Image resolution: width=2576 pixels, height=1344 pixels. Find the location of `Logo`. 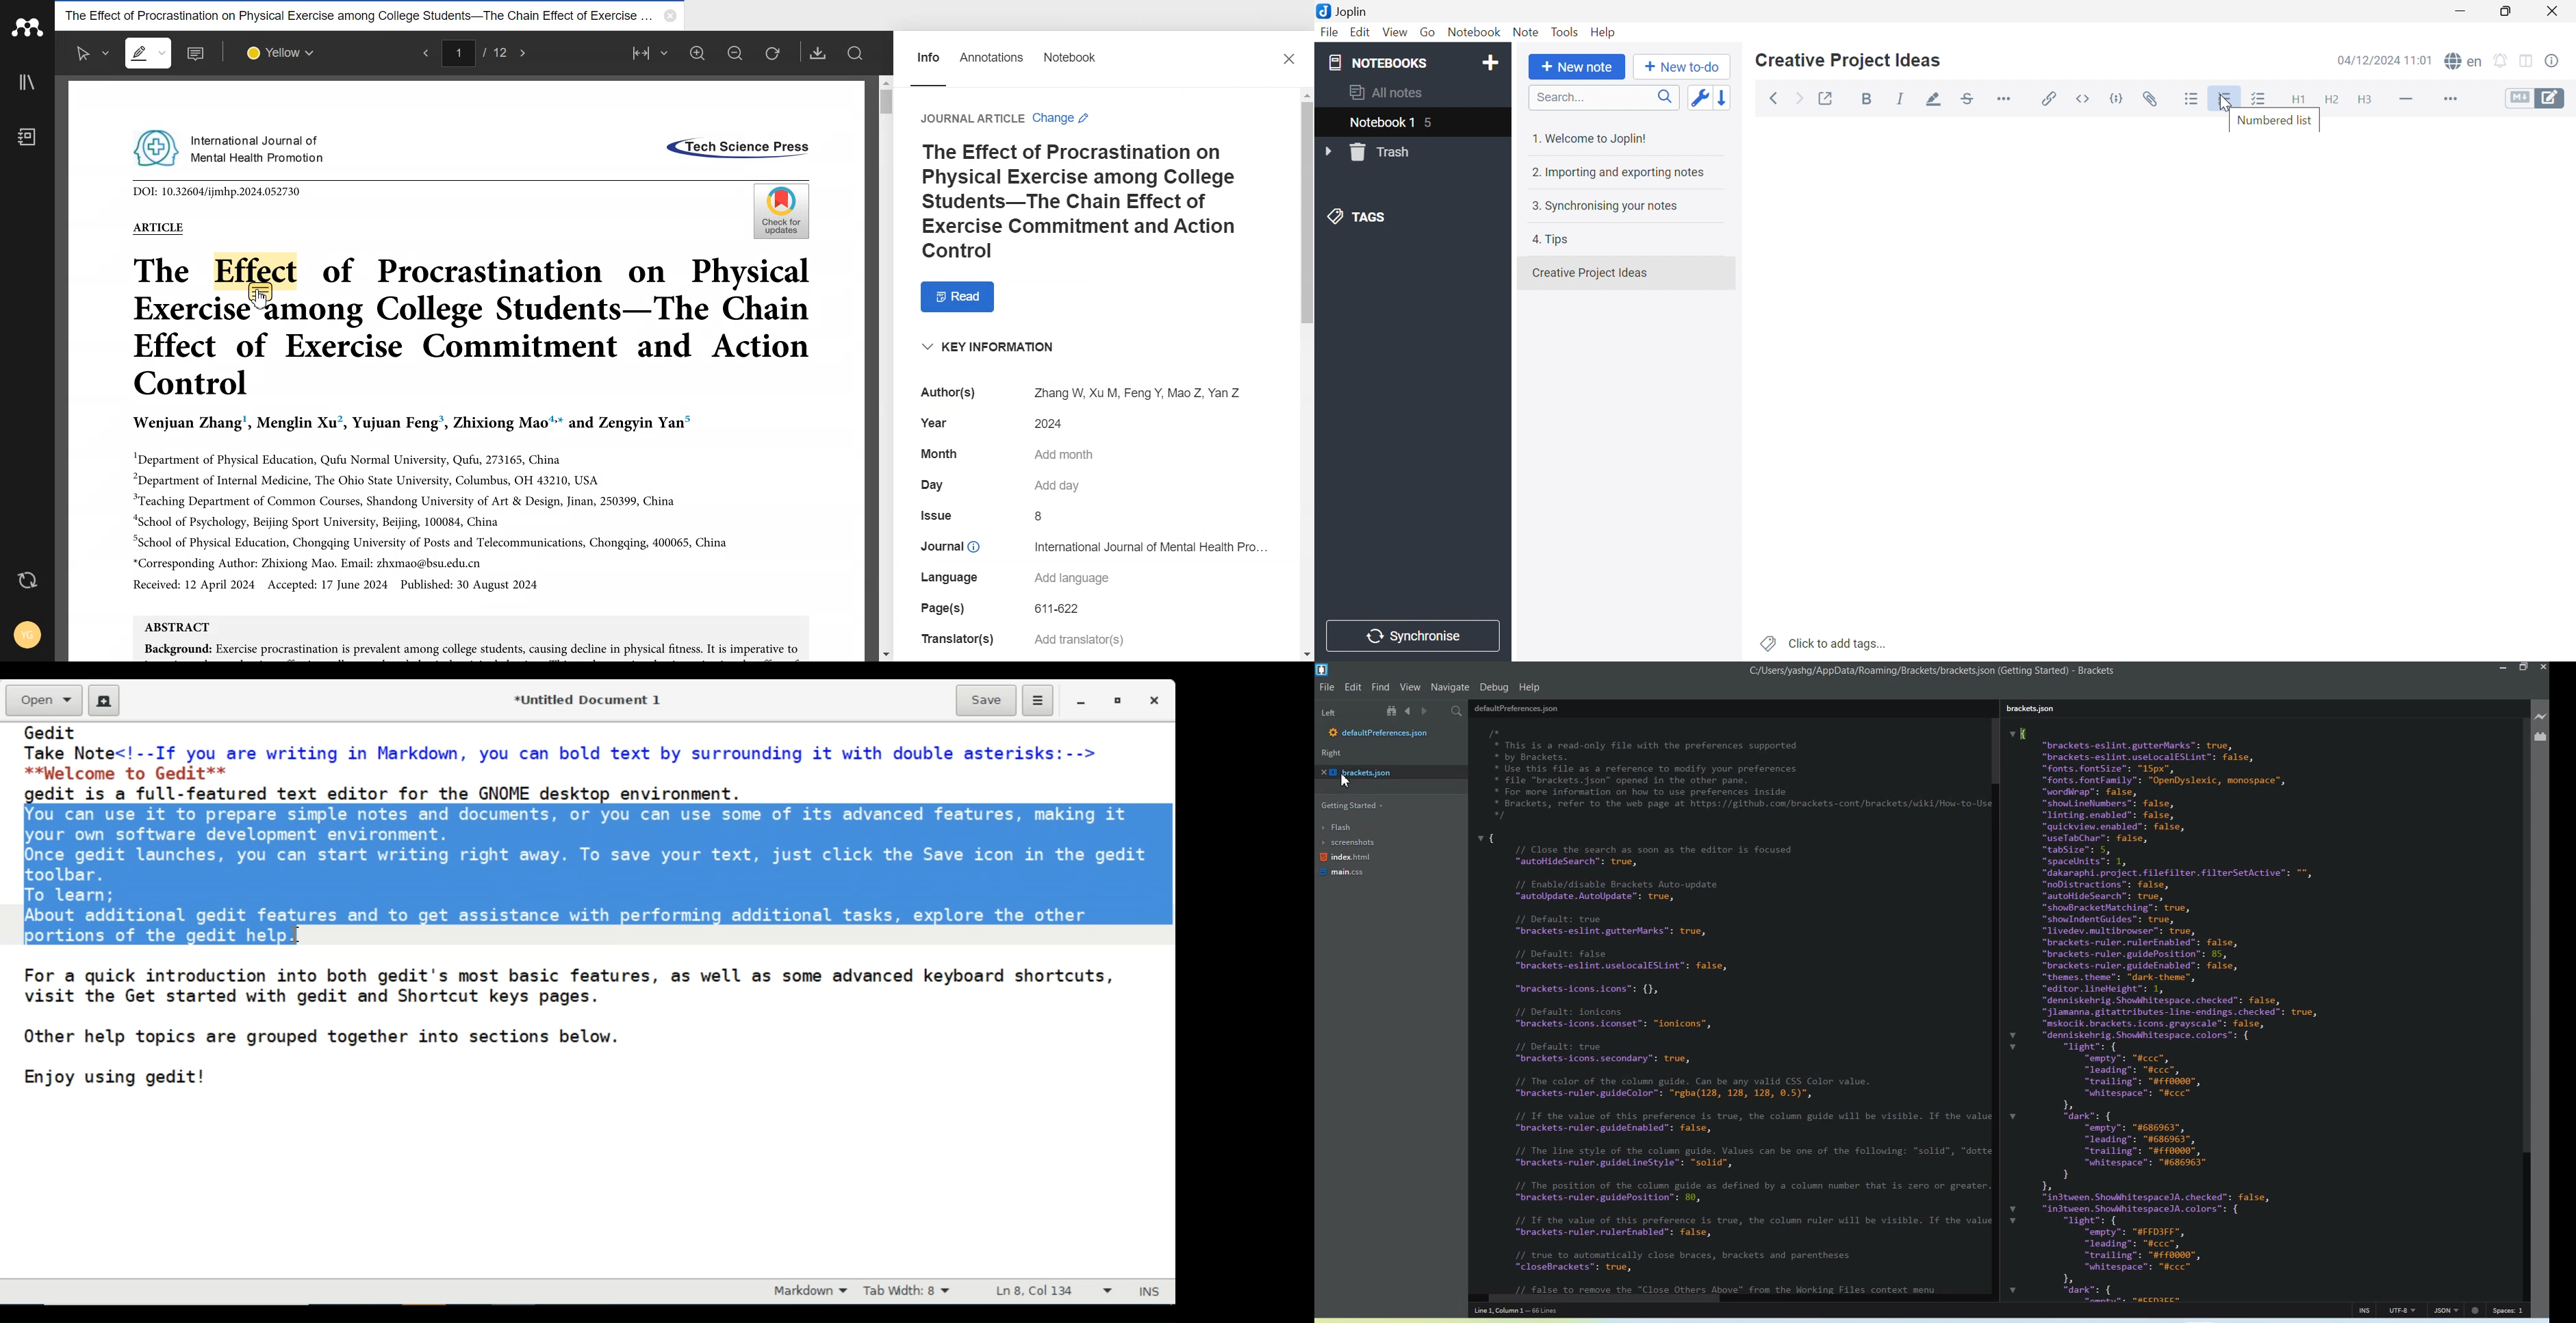

Logo is located at coordinates (27, 27).